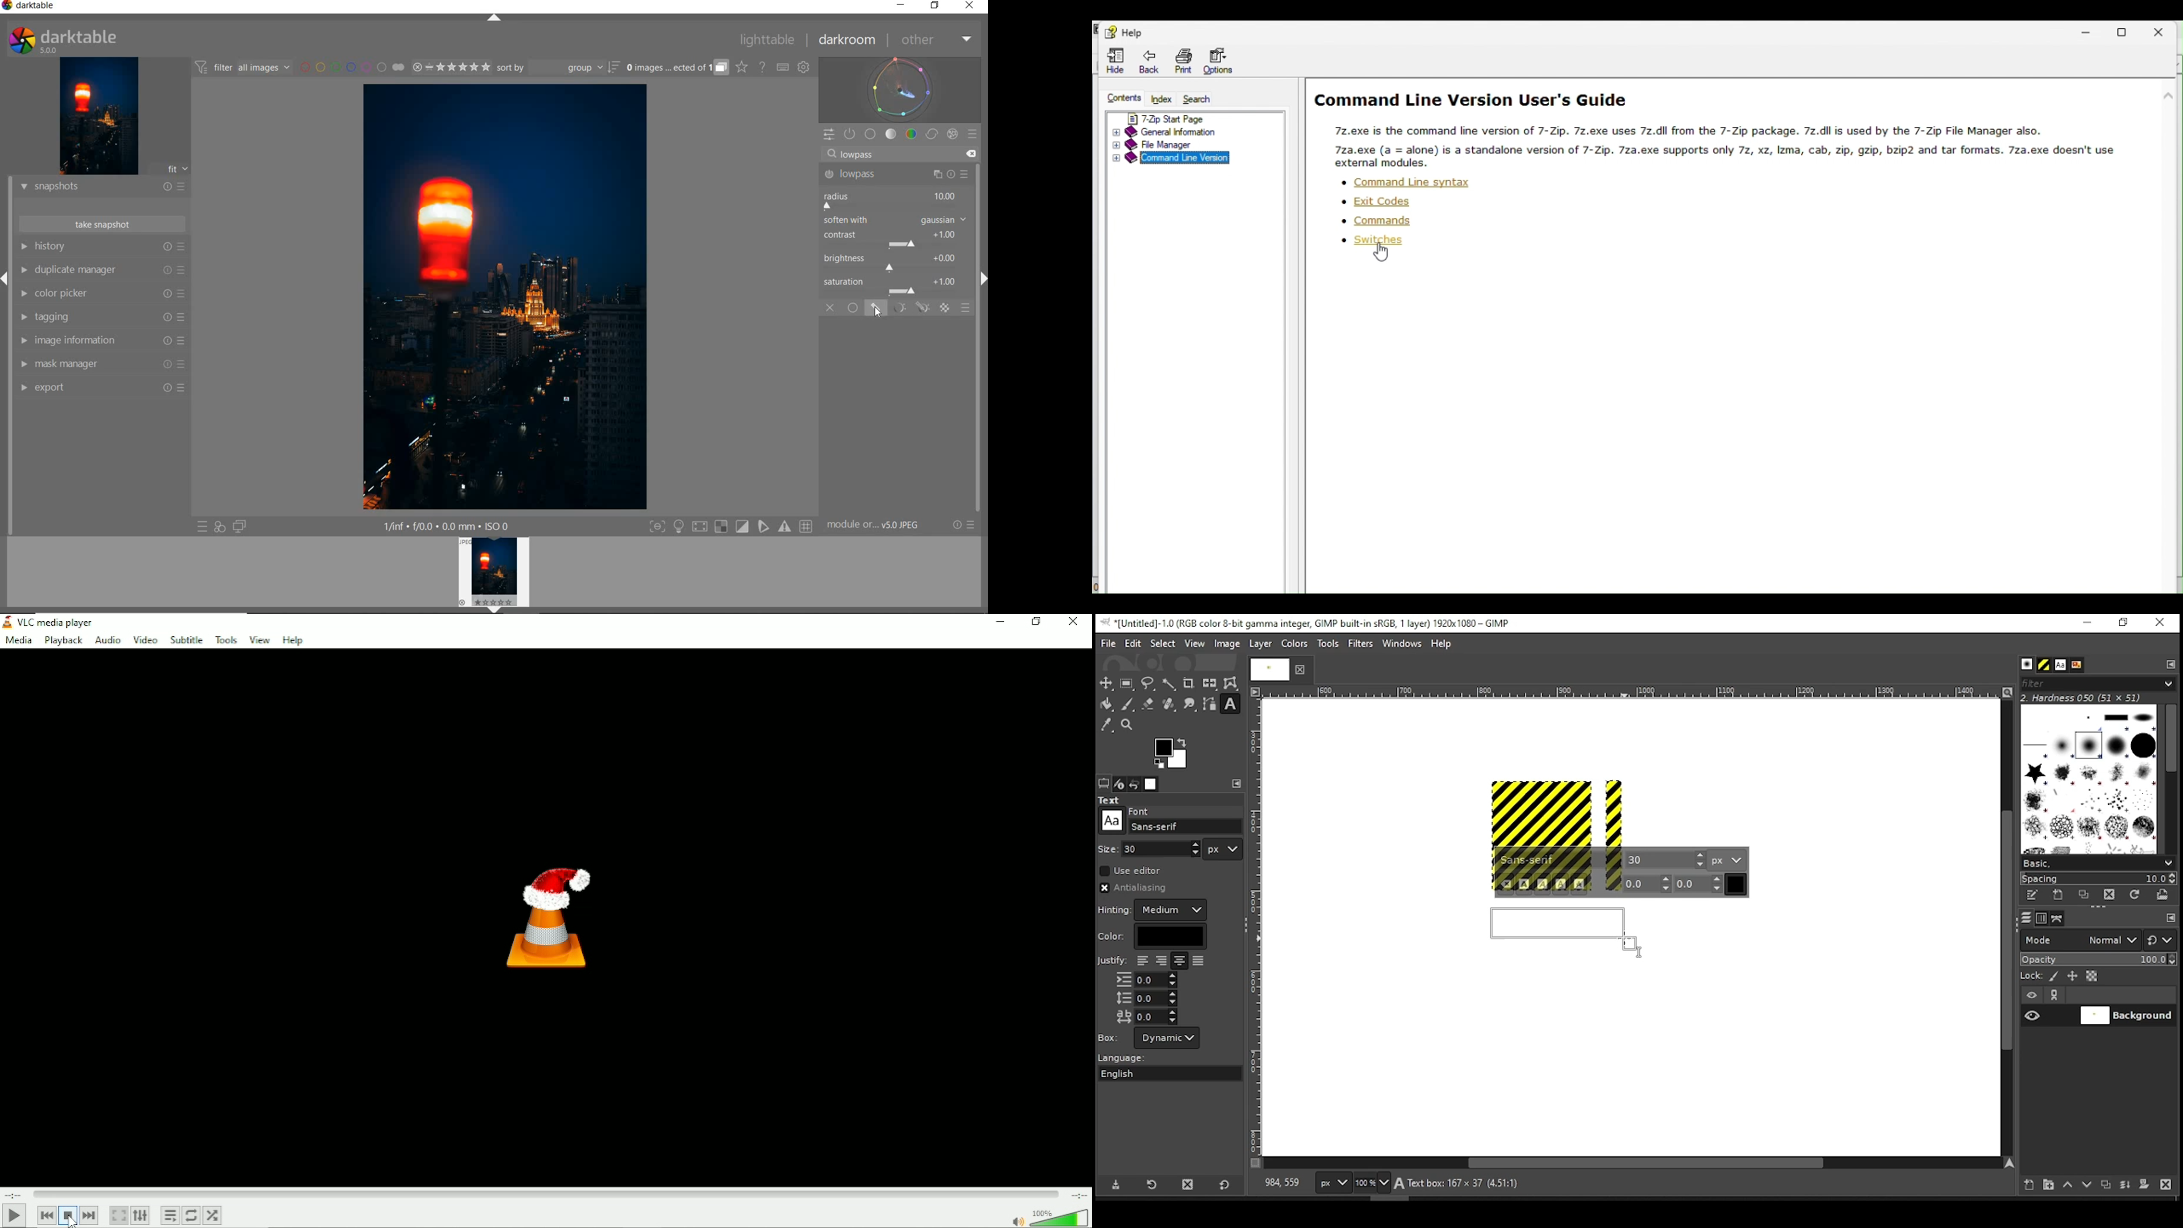 This screenshot has width=2184, height=1232. I want to click on DISPLAYED GUI INFO, so click(447, 525).